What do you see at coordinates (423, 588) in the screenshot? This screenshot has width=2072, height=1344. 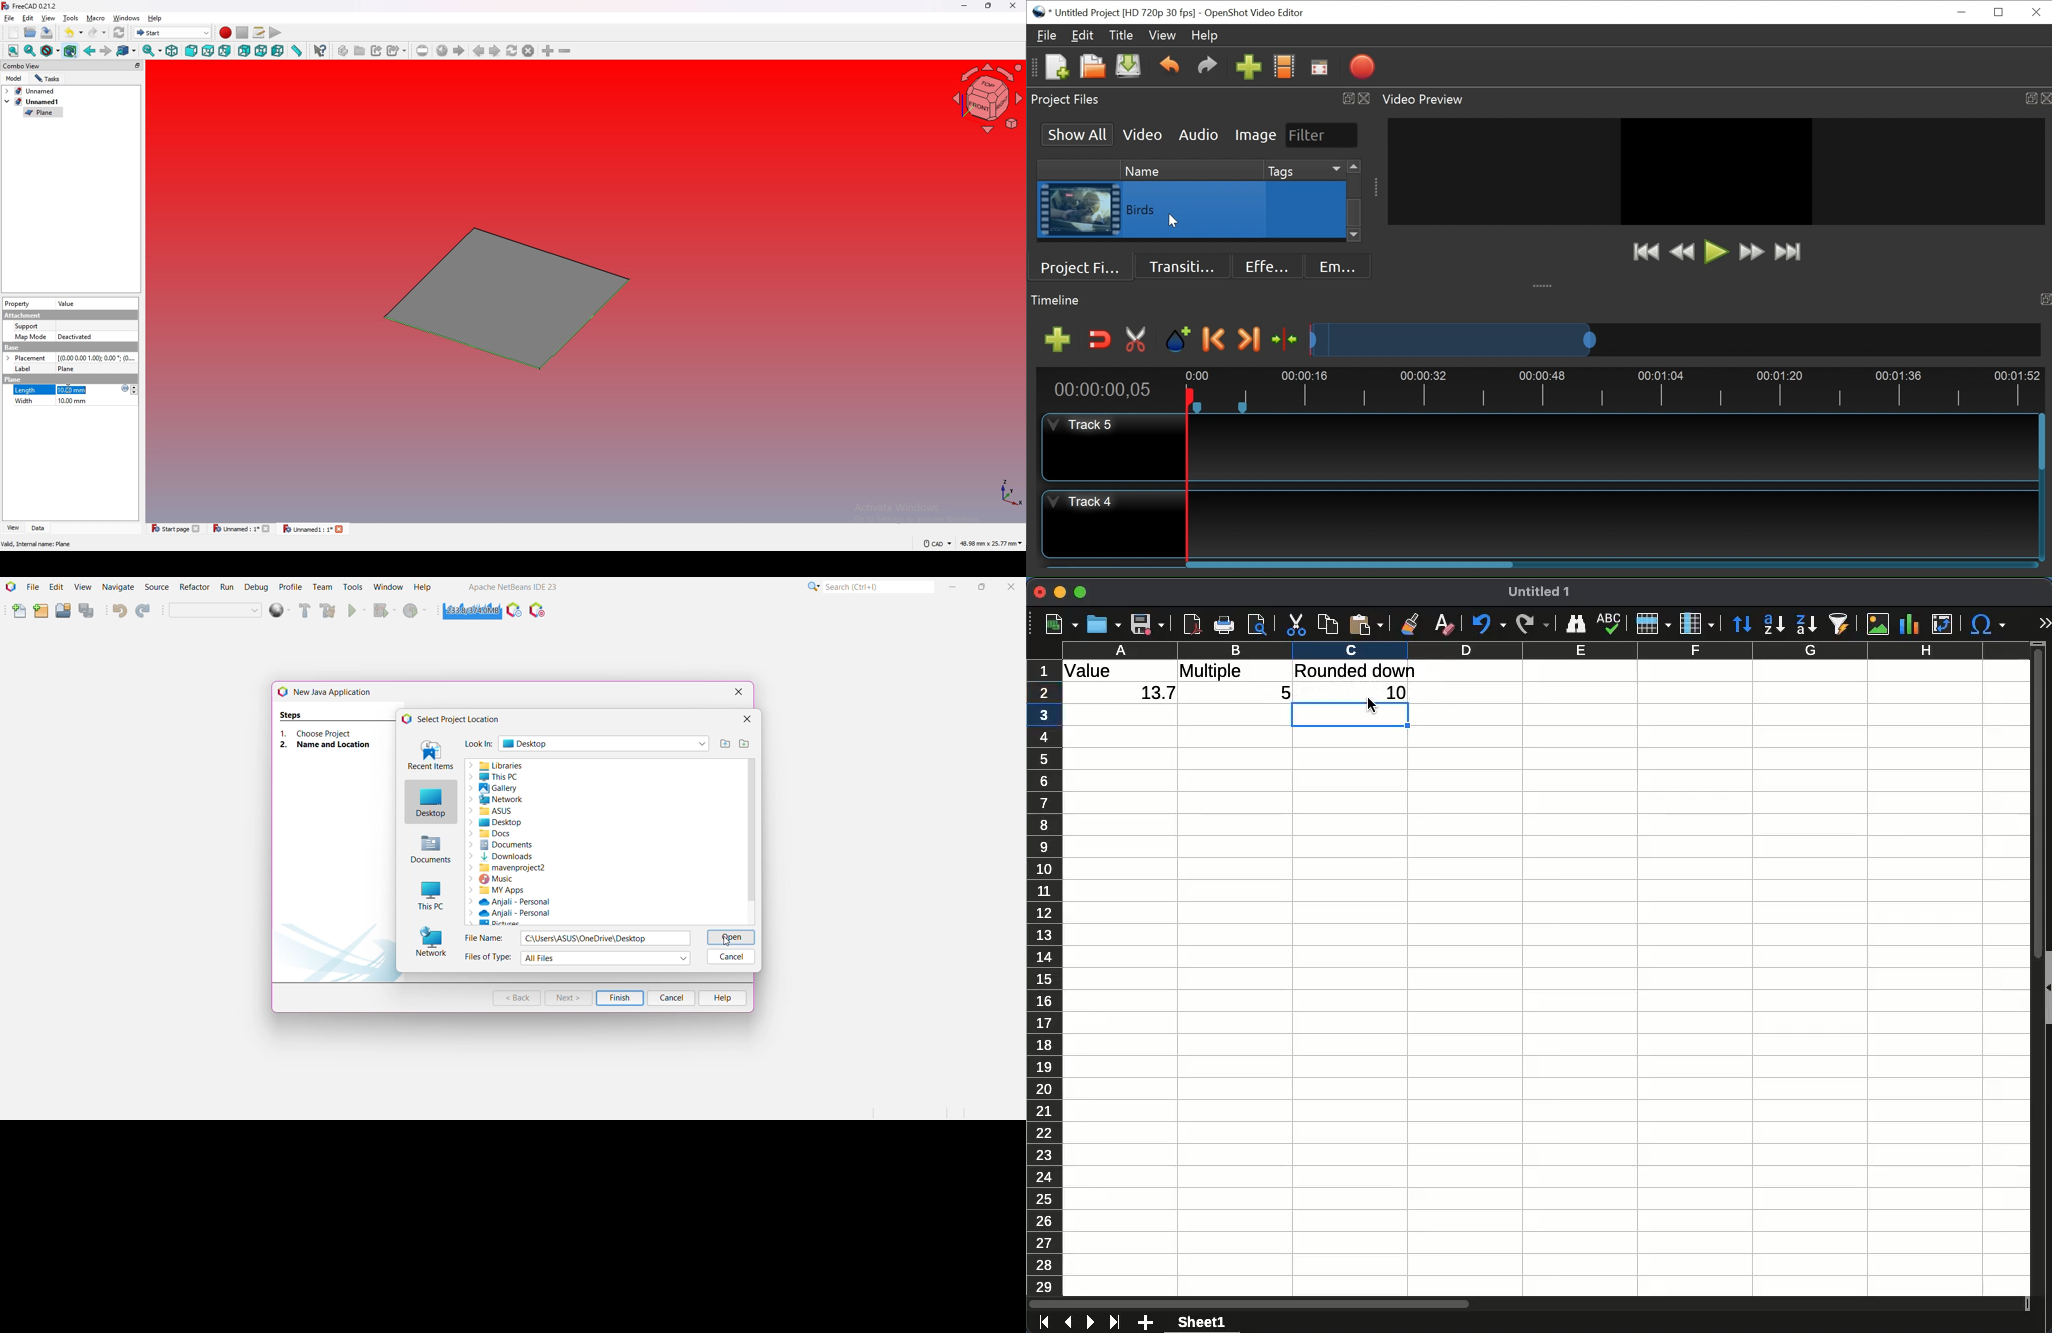 I see `Help` at bounding box center [423, 588].